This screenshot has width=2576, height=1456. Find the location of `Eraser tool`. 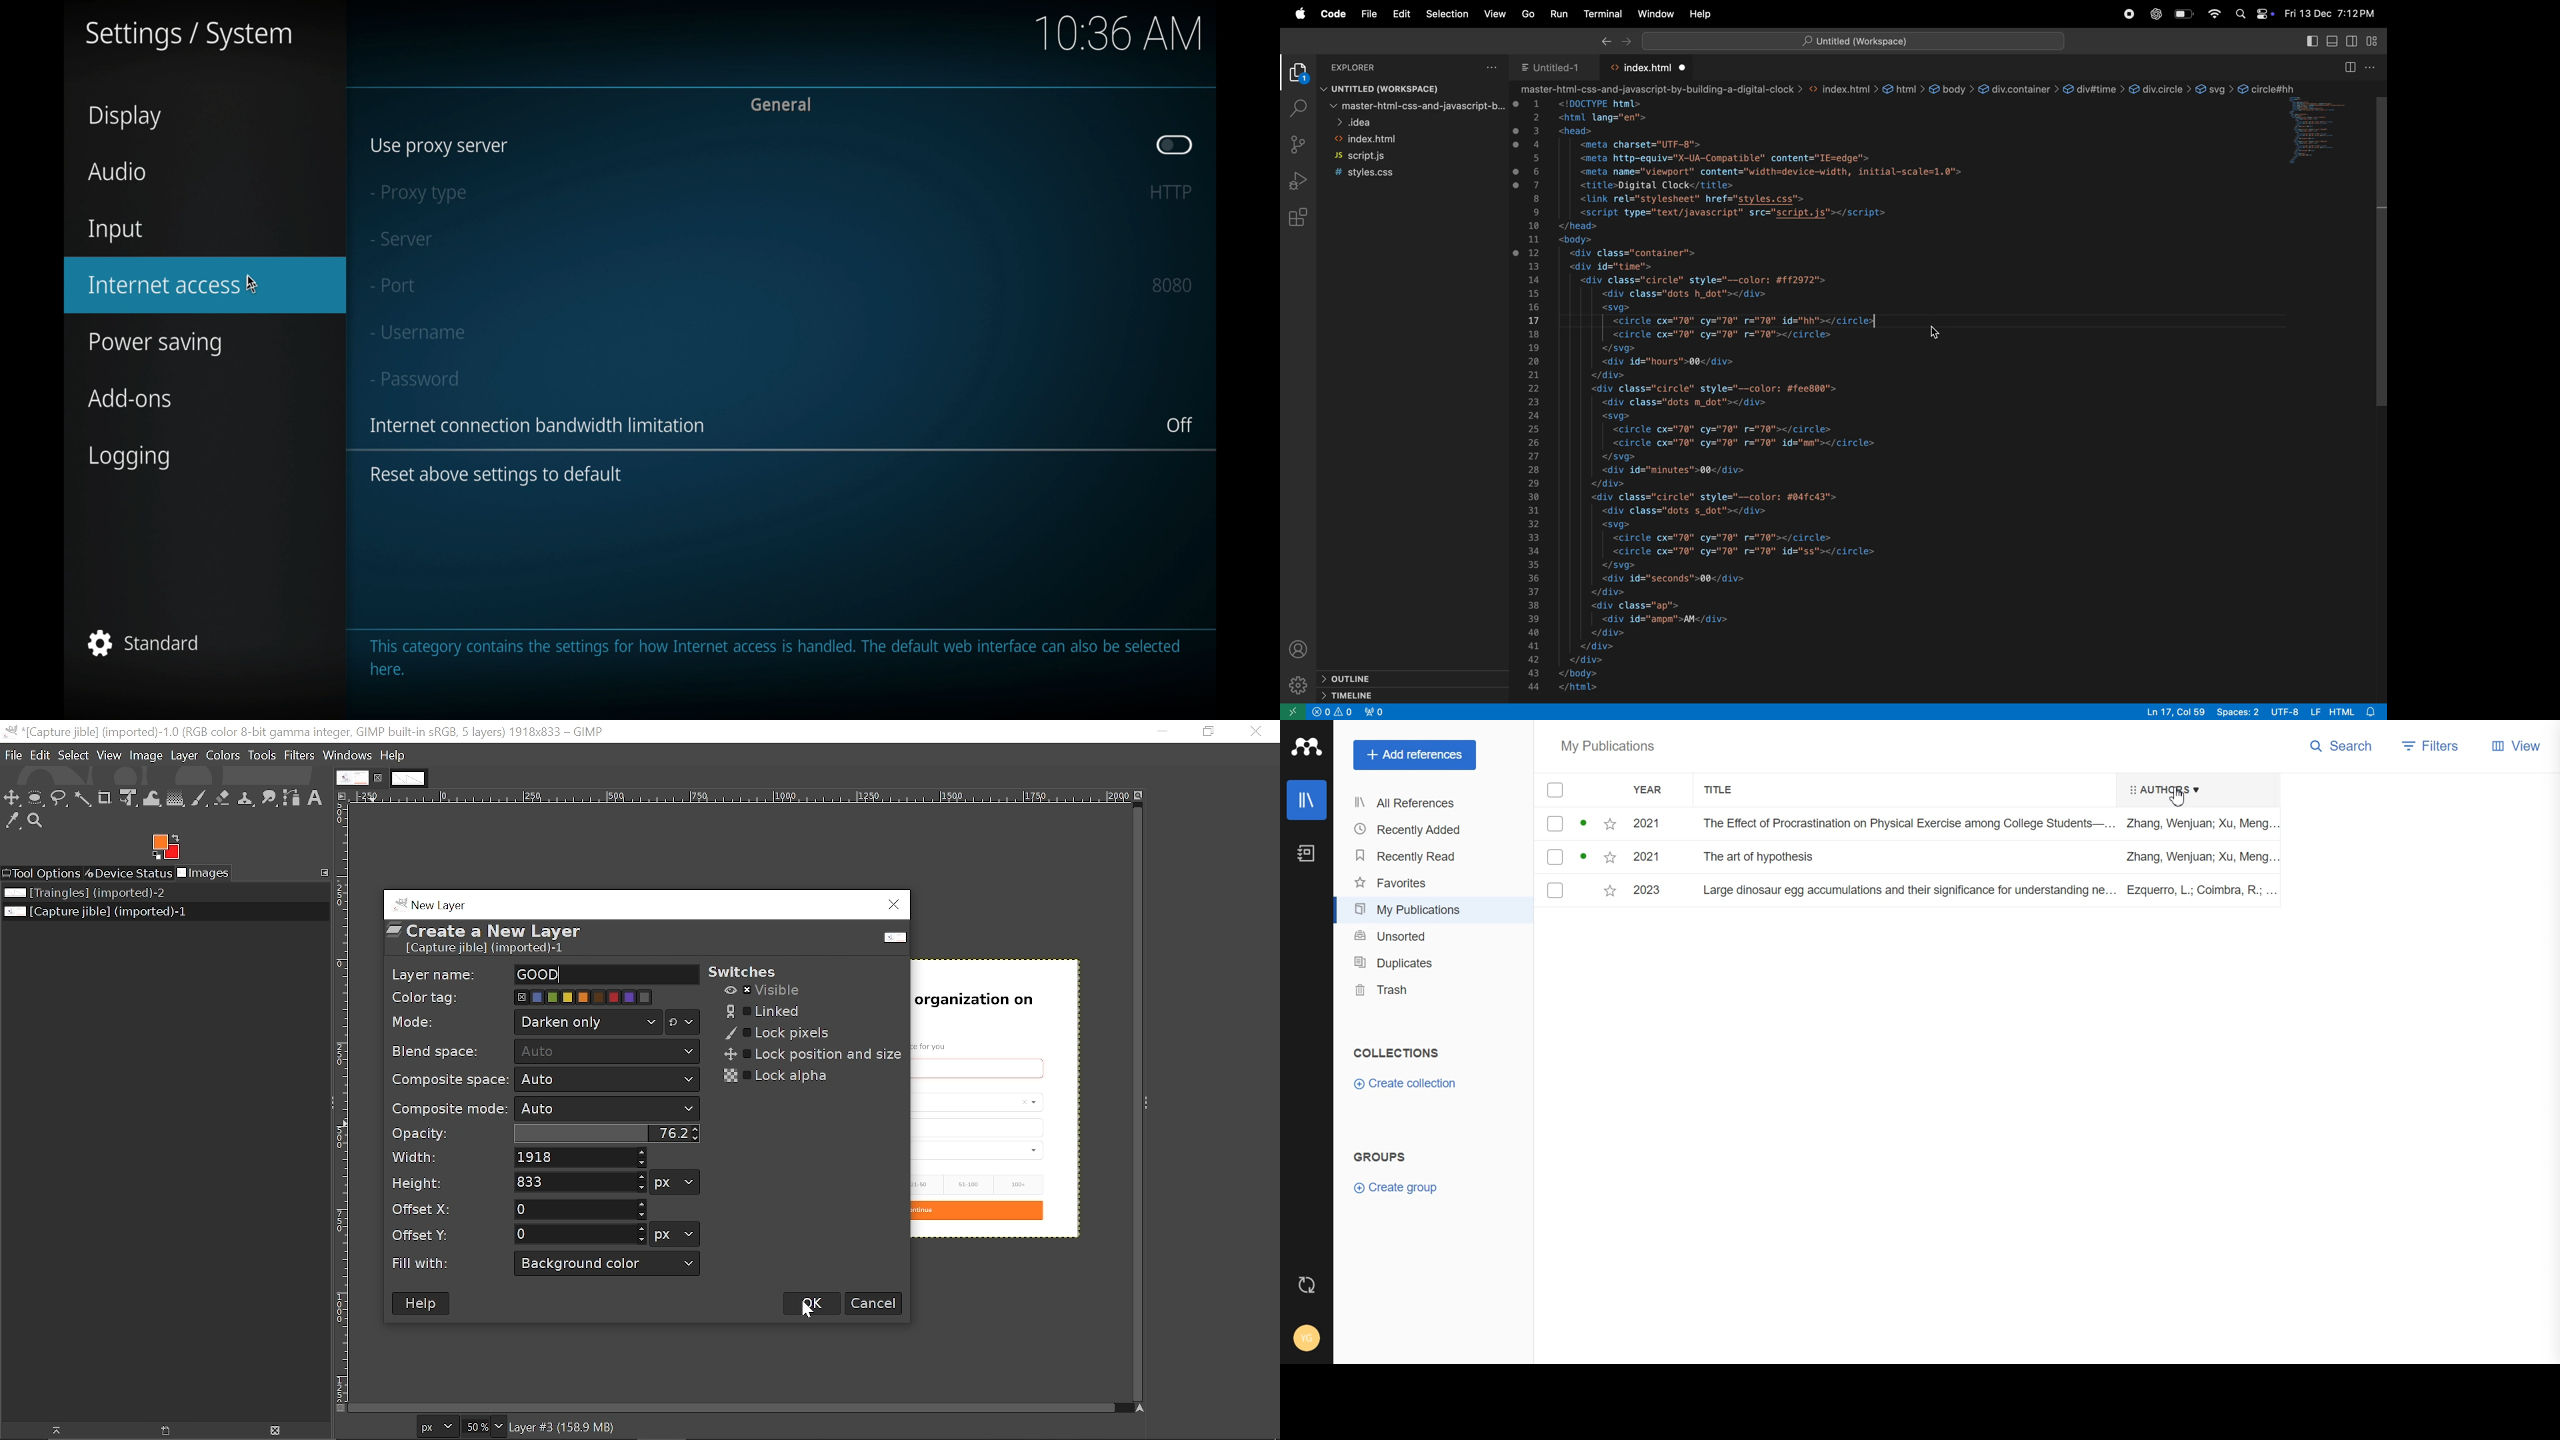

Eraser tool is located at coordinates (224, 798).